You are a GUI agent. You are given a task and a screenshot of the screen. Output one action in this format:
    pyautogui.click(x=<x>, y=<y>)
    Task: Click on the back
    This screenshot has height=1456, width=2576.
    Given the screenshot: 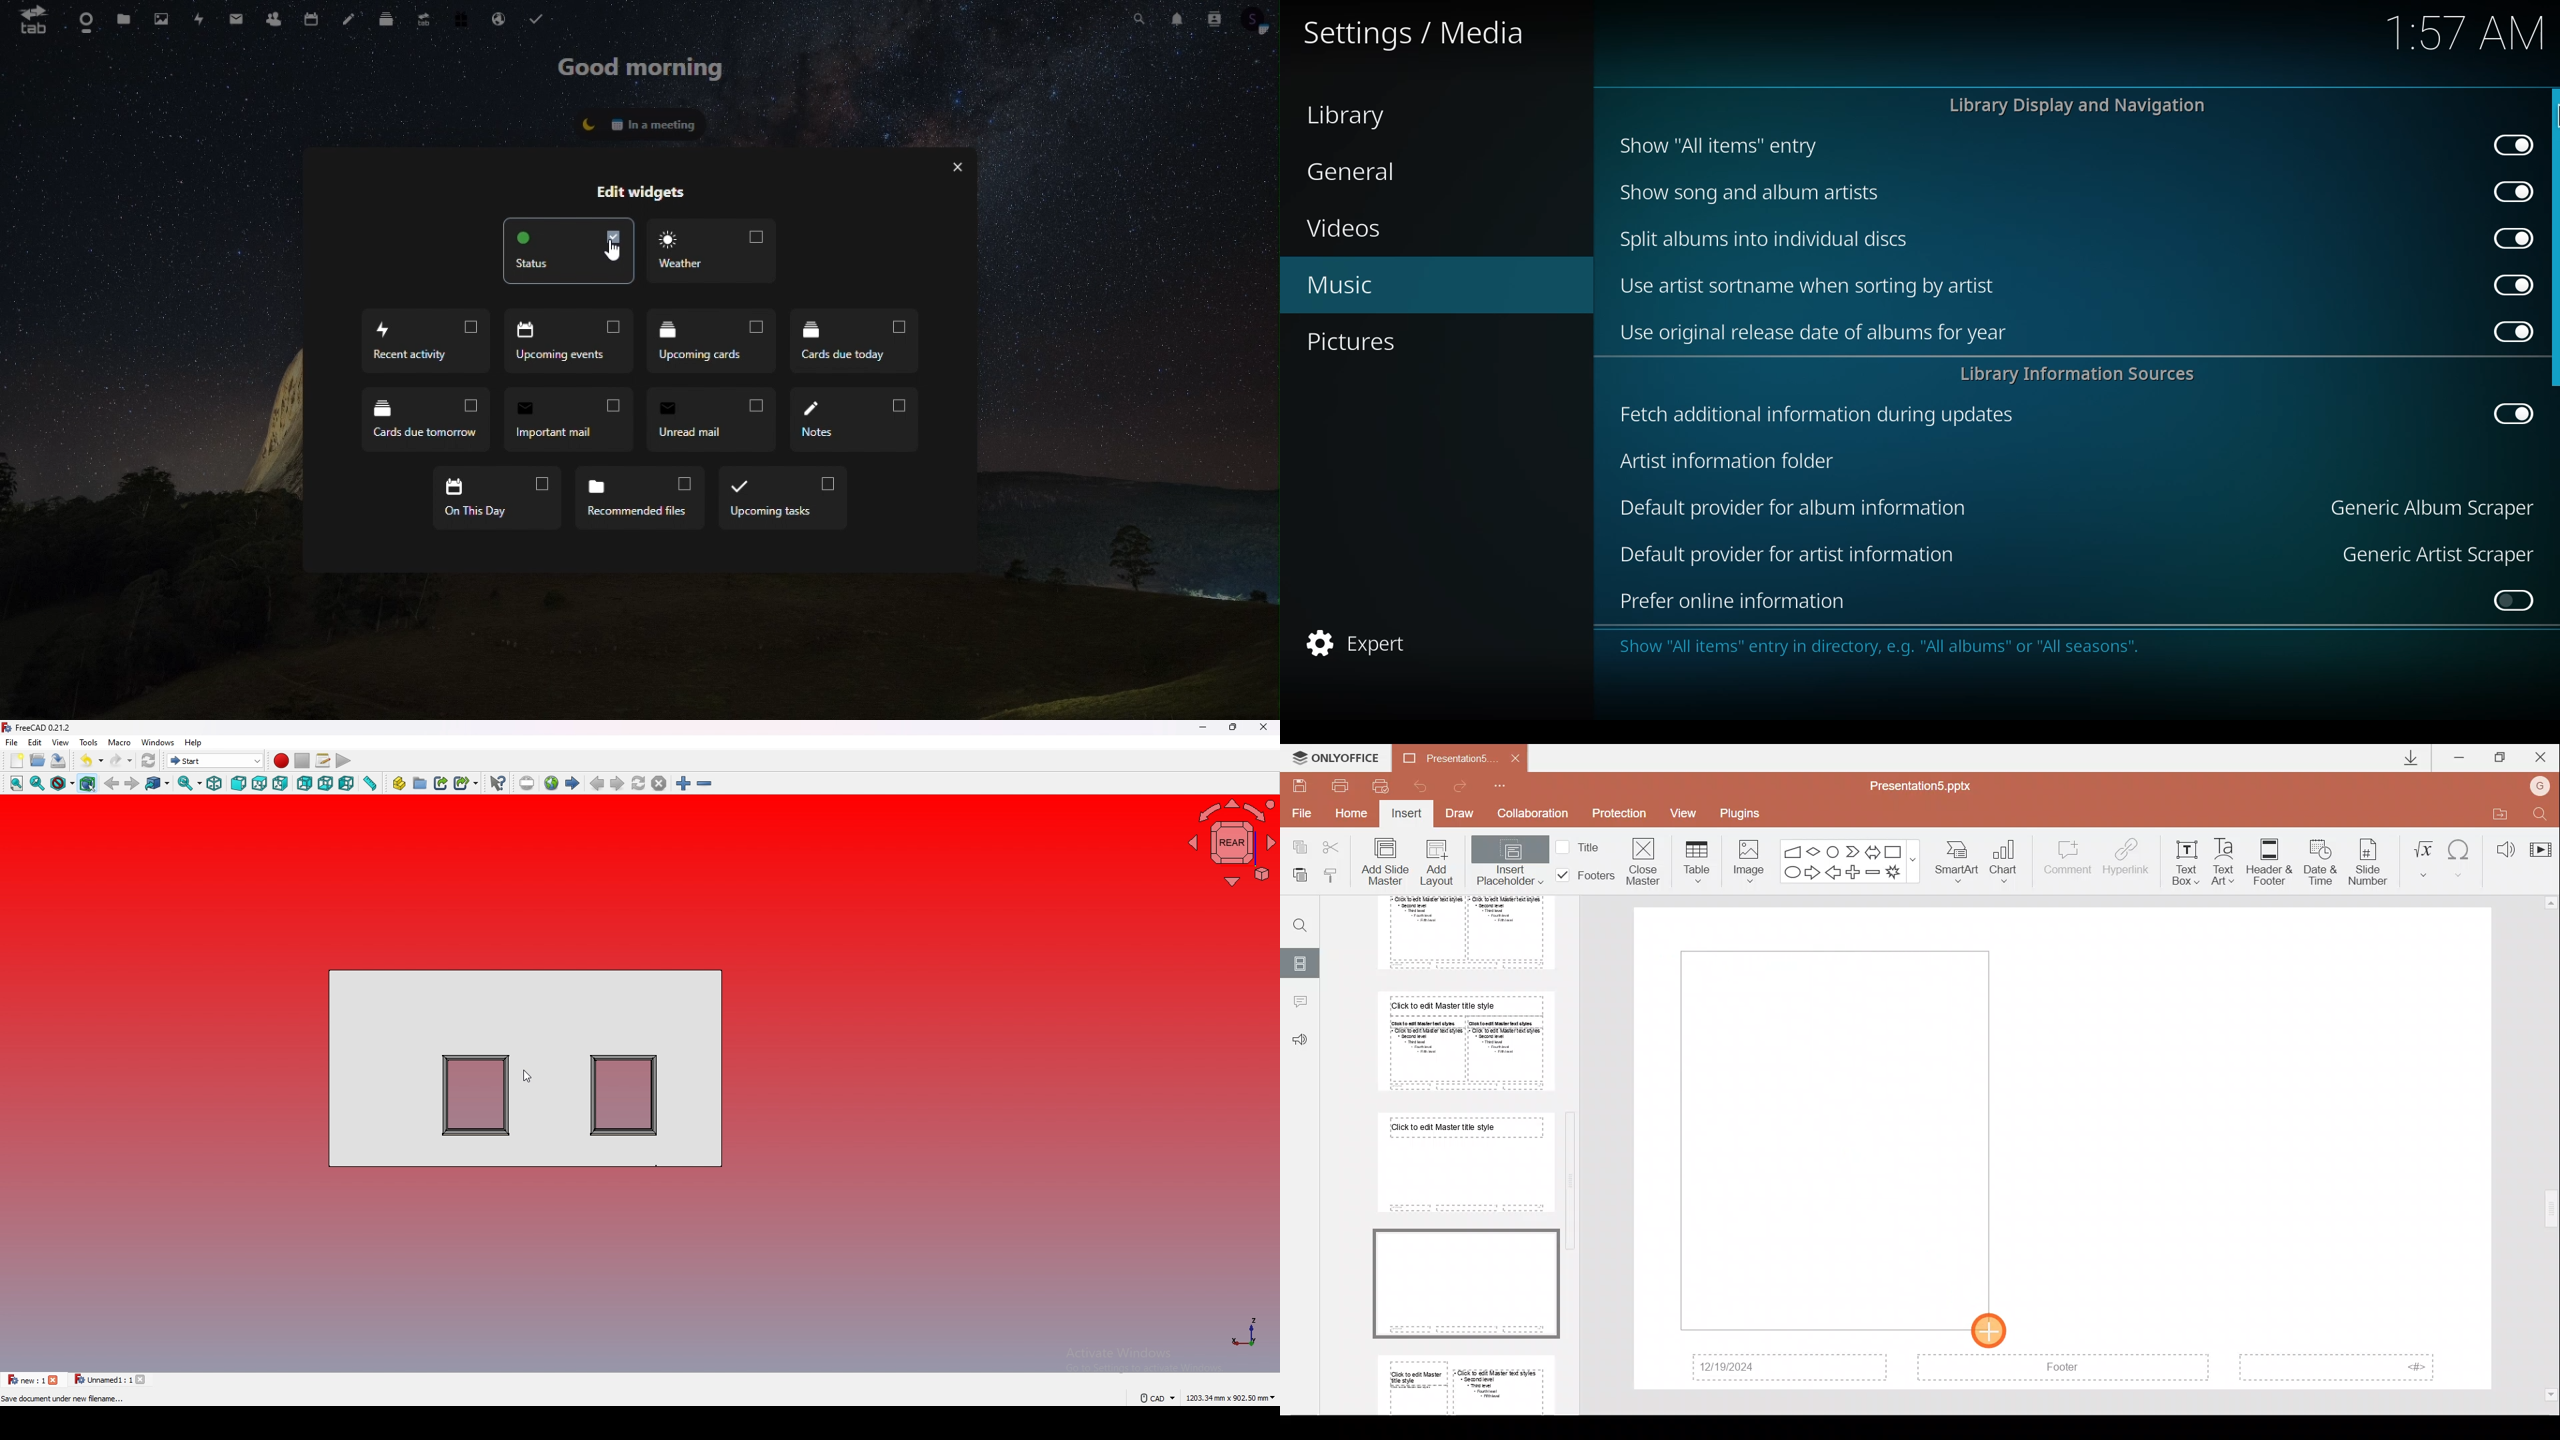 What is the action you would take?
    pyautogui.click(x=305, y=784)
    